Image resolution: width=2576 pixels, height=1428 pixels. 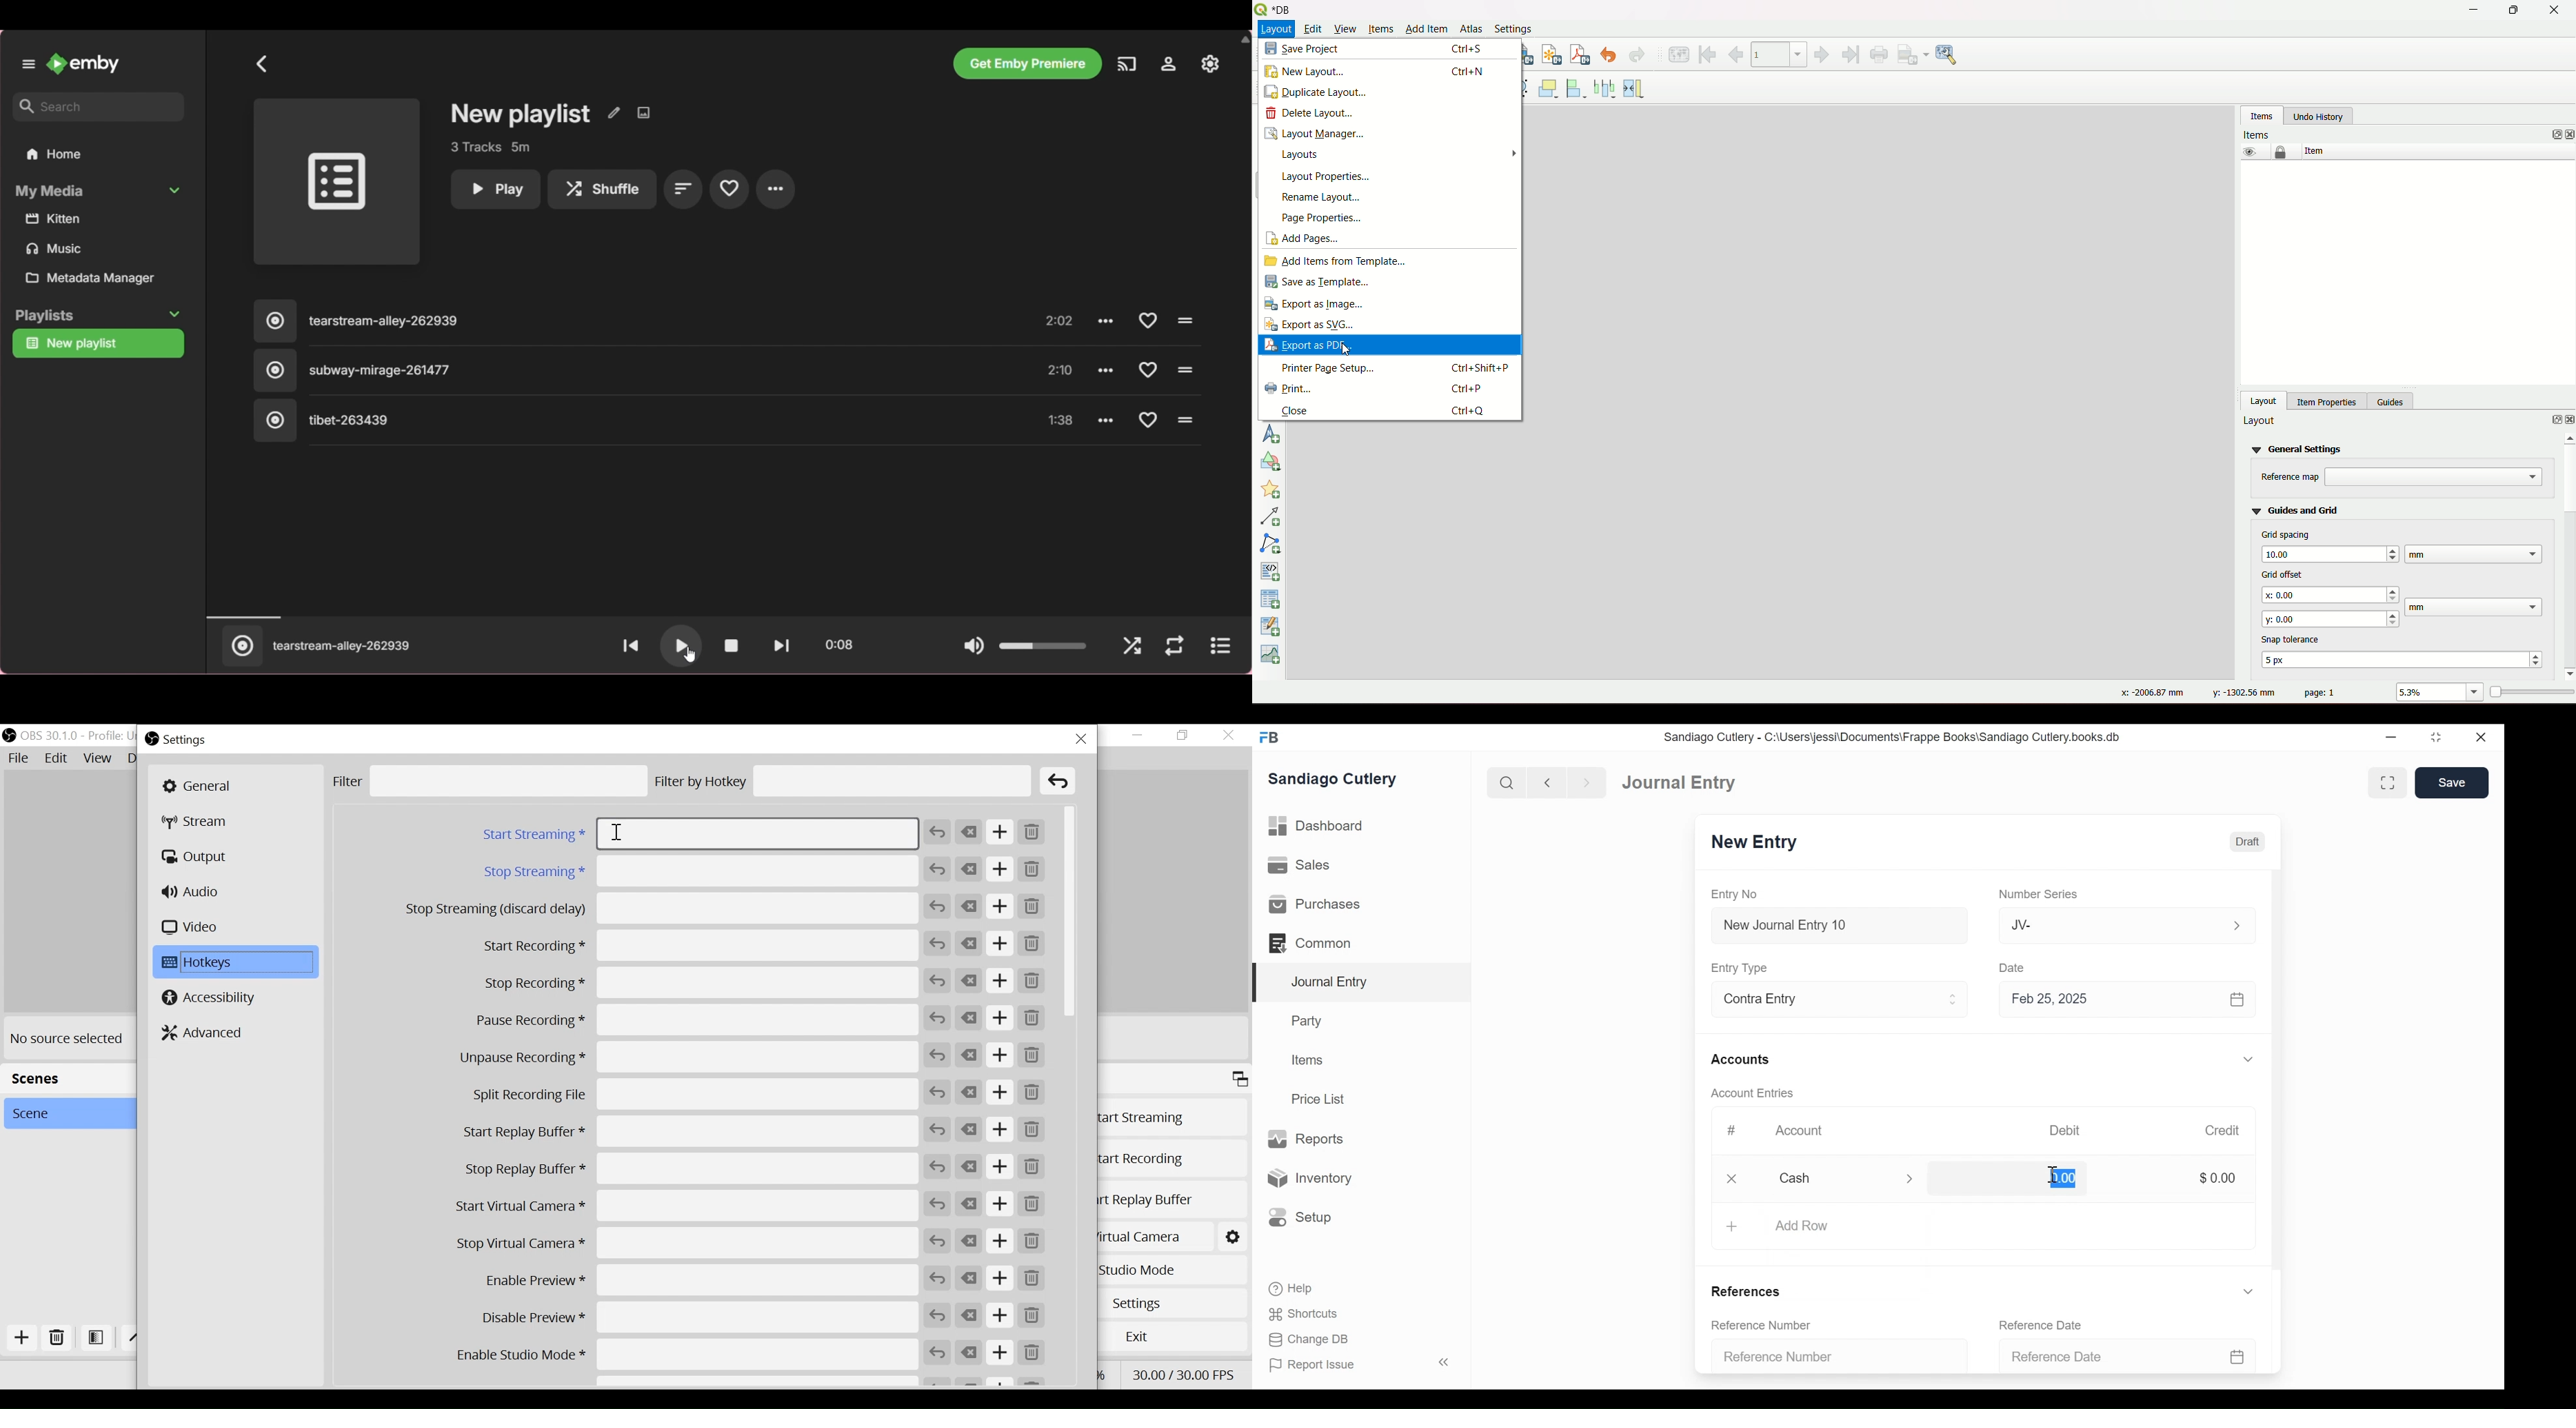 What do you see at coordinates (64, 1077) in the screenshot?
I see `Scenes Panel` at bounding box center [64, 1077].